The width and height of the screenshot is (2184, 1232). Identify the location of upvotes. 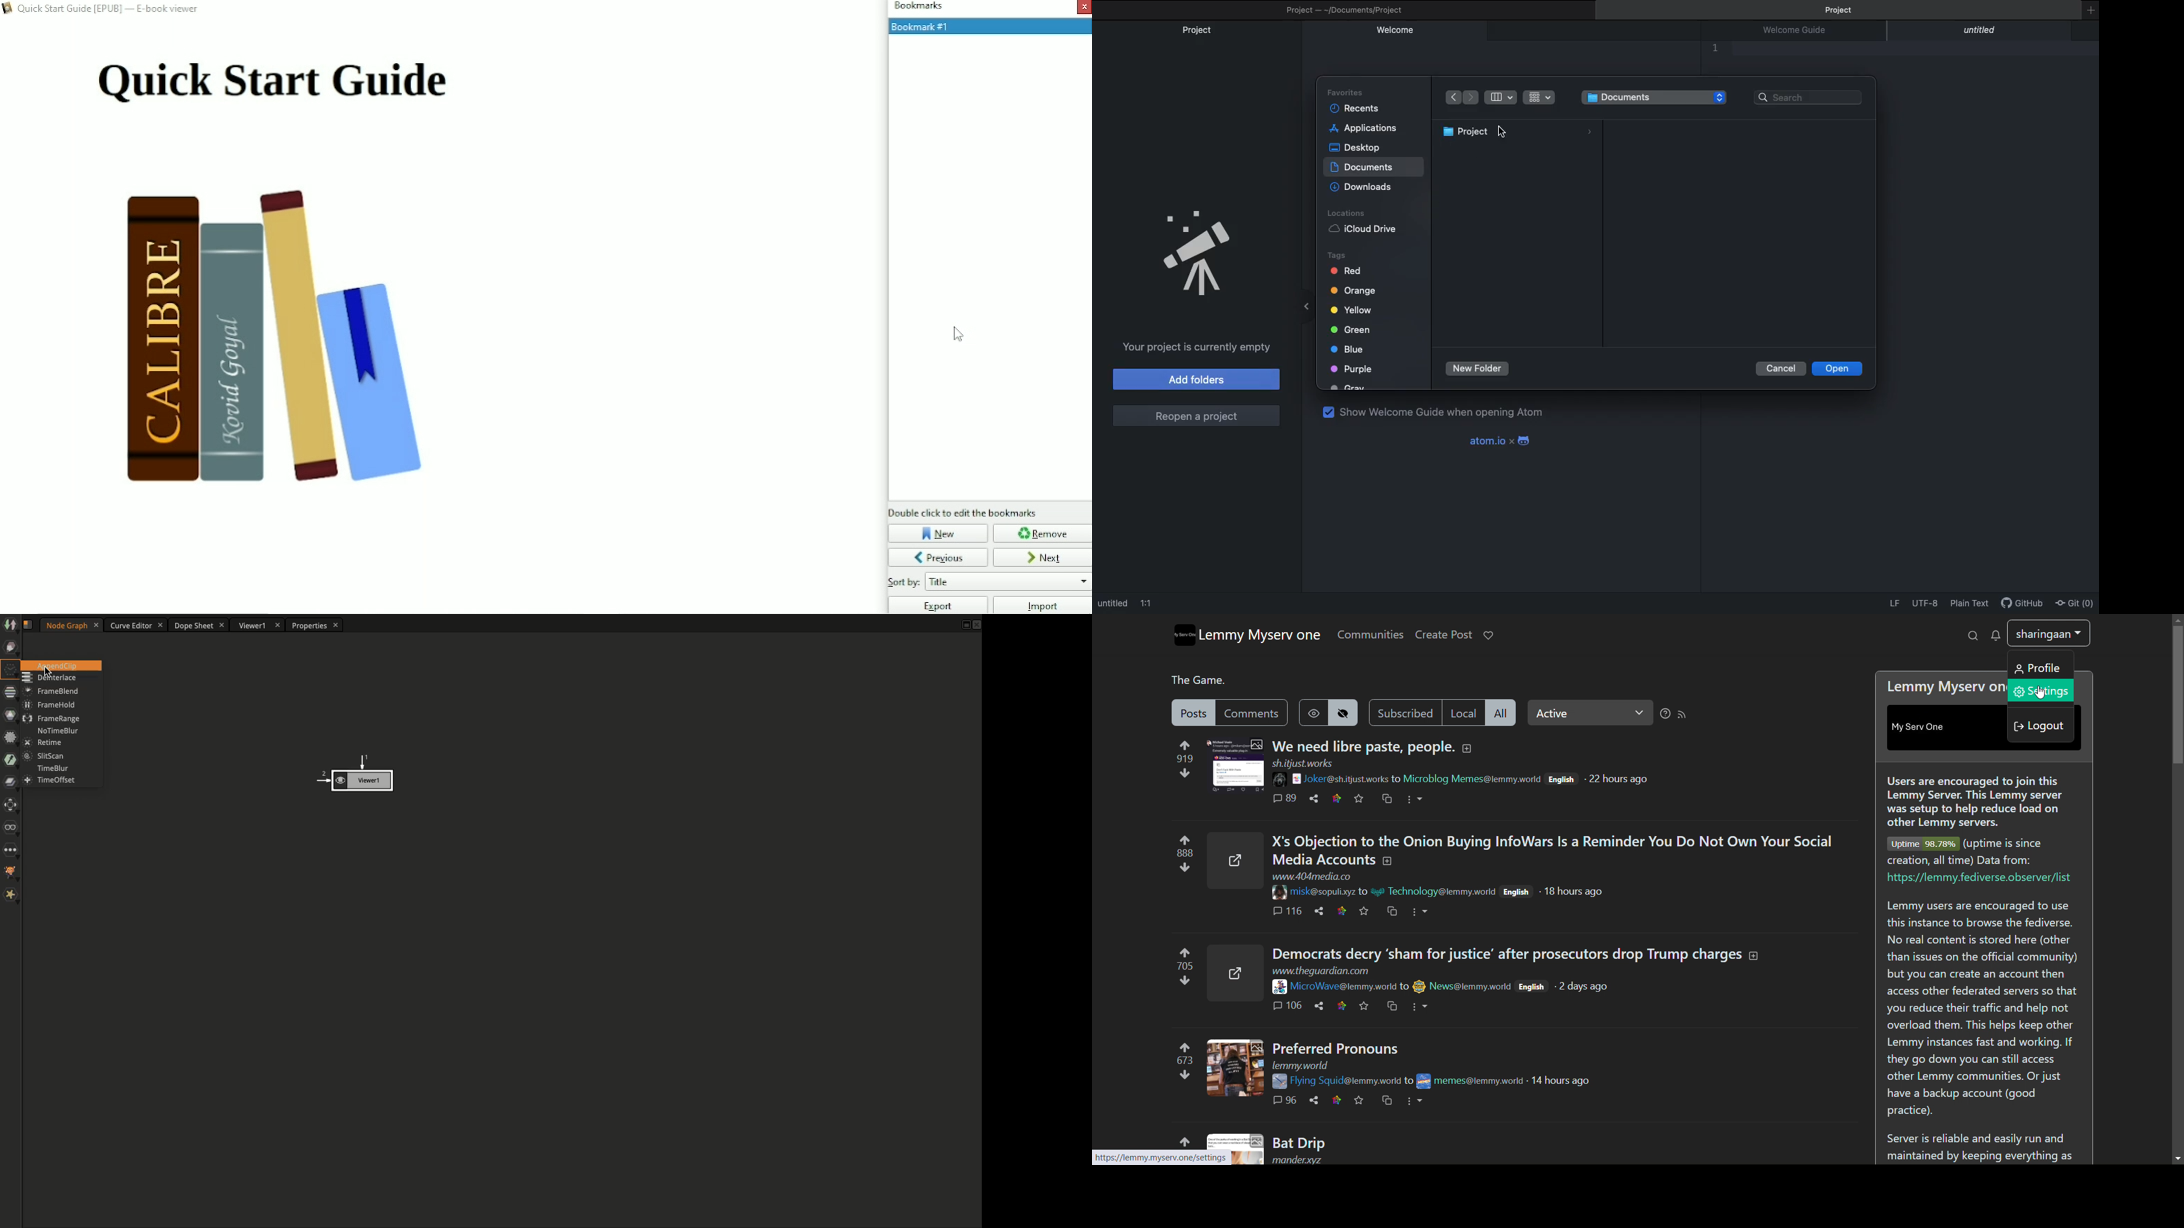
(1181, 1144).